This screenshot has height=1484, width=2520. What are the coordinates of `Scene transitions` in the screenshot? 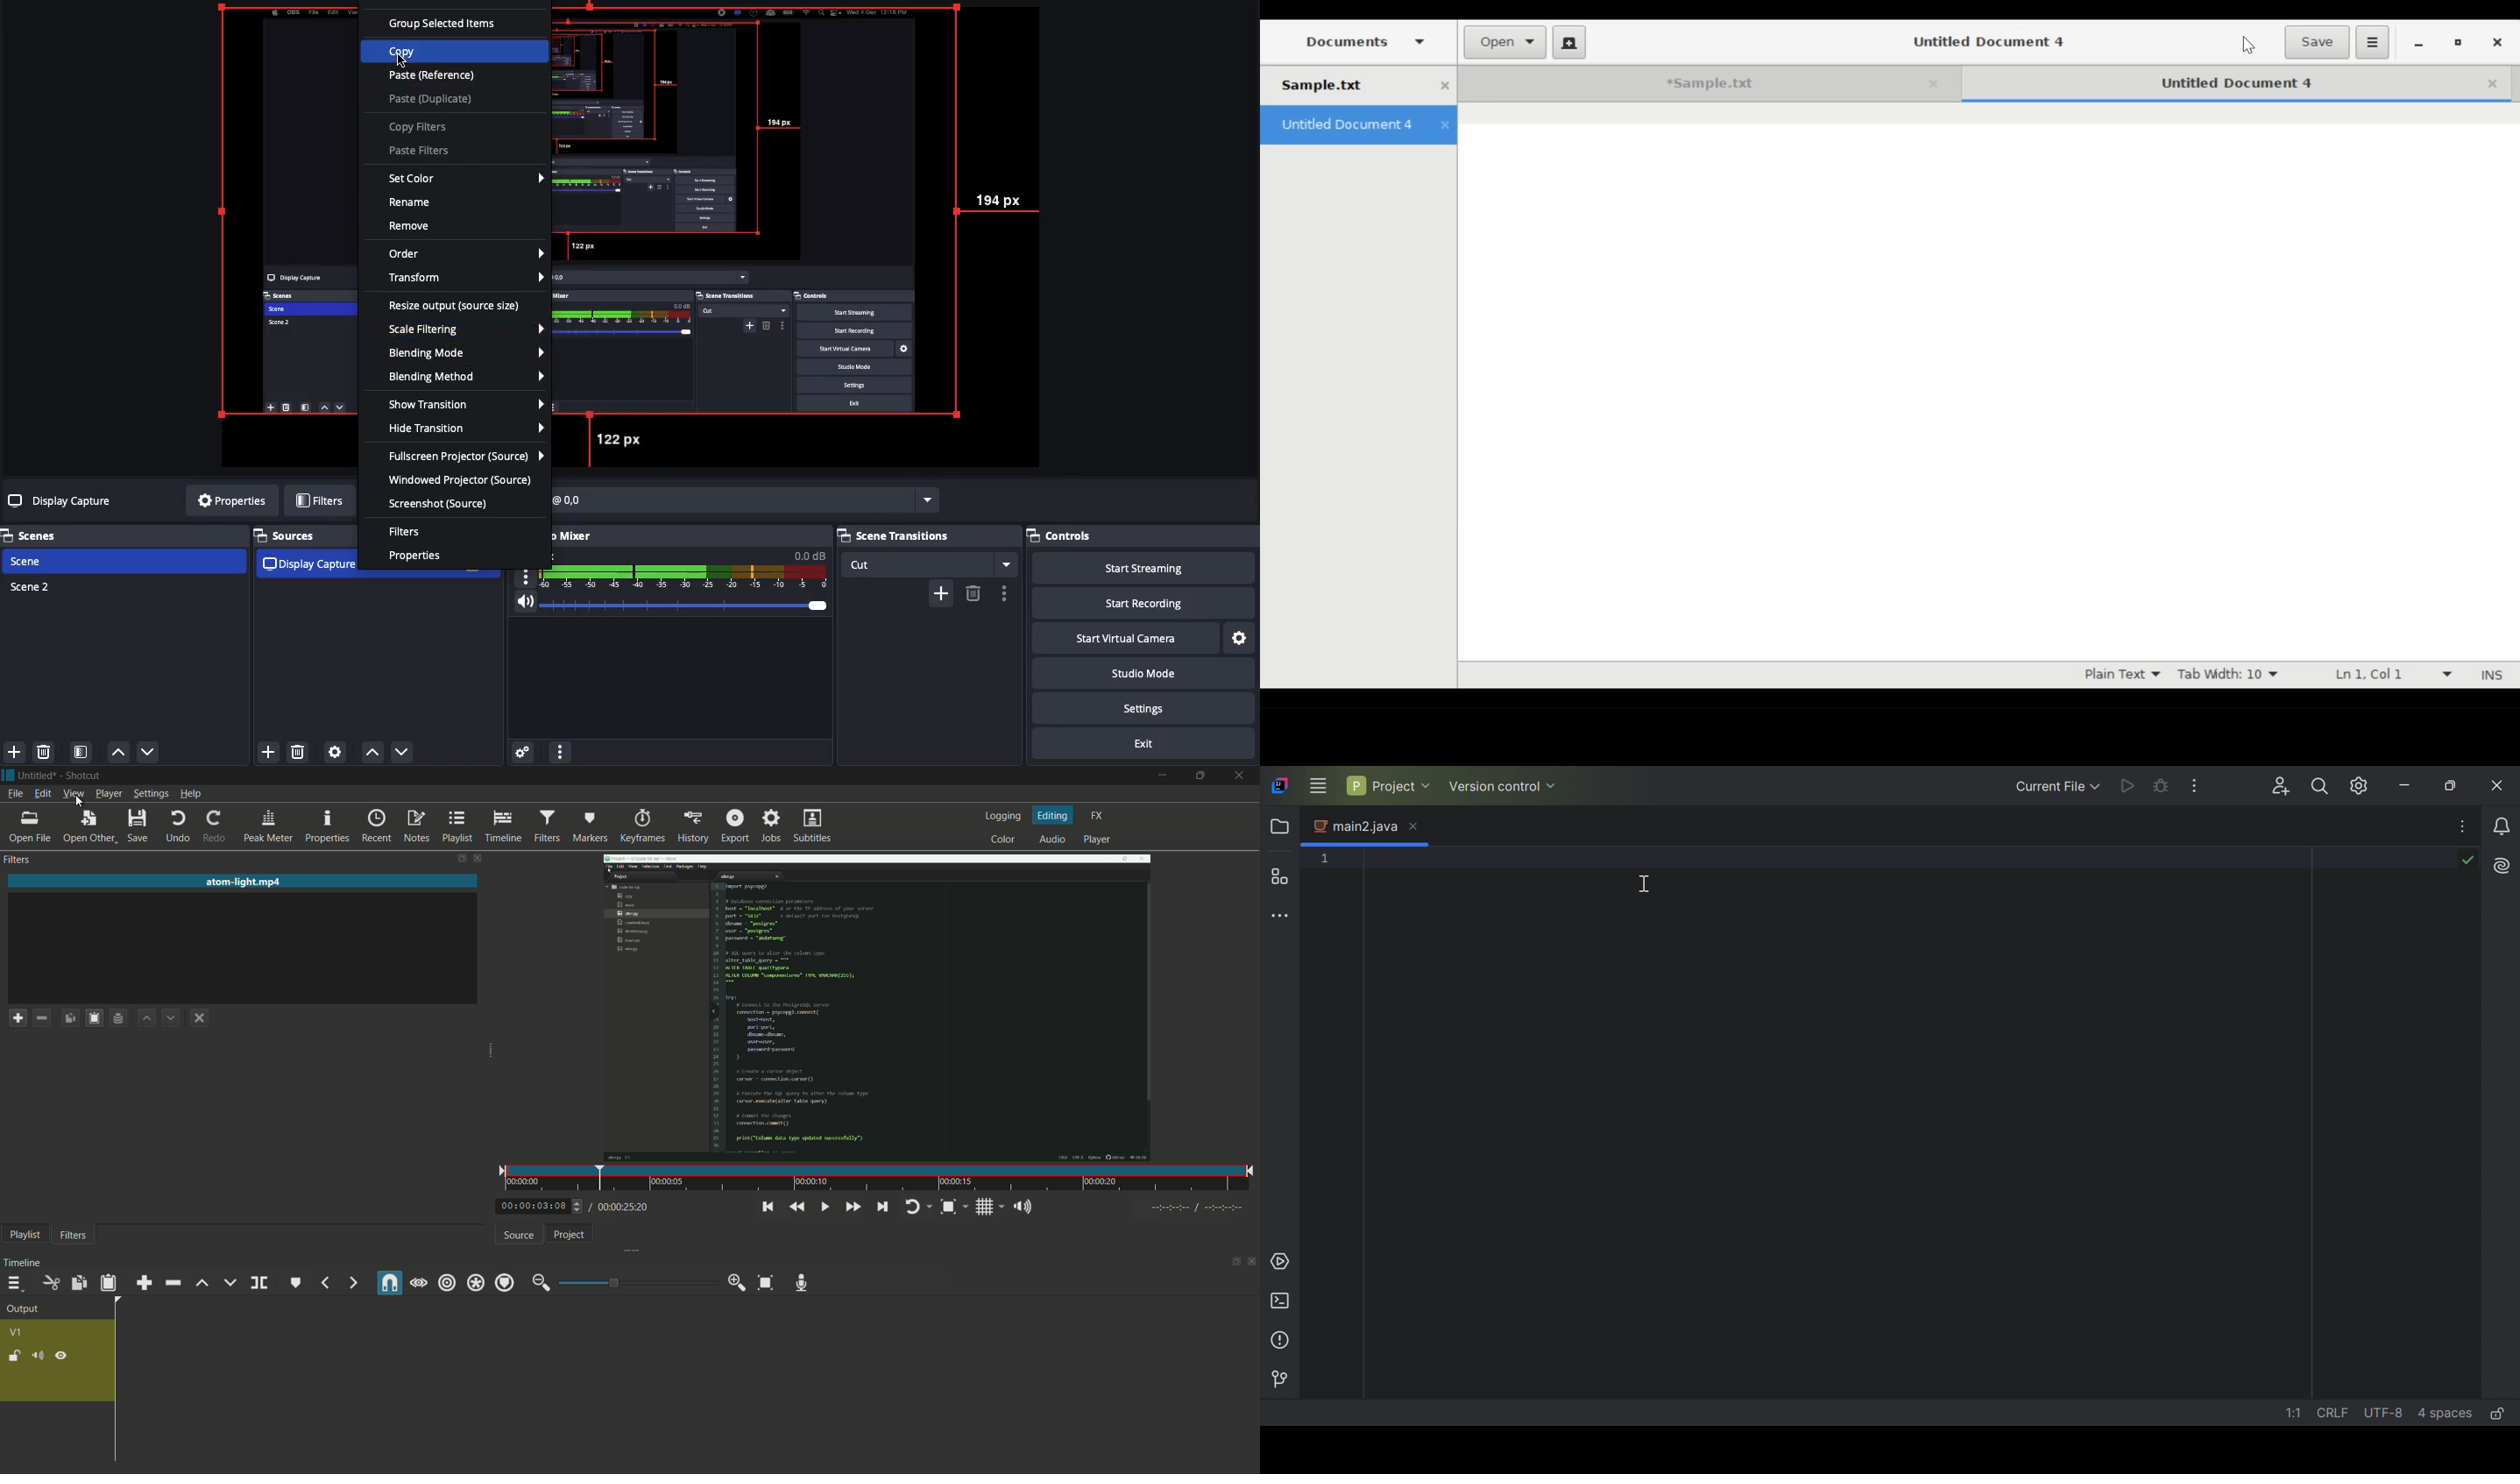 It's located at (924, 536).